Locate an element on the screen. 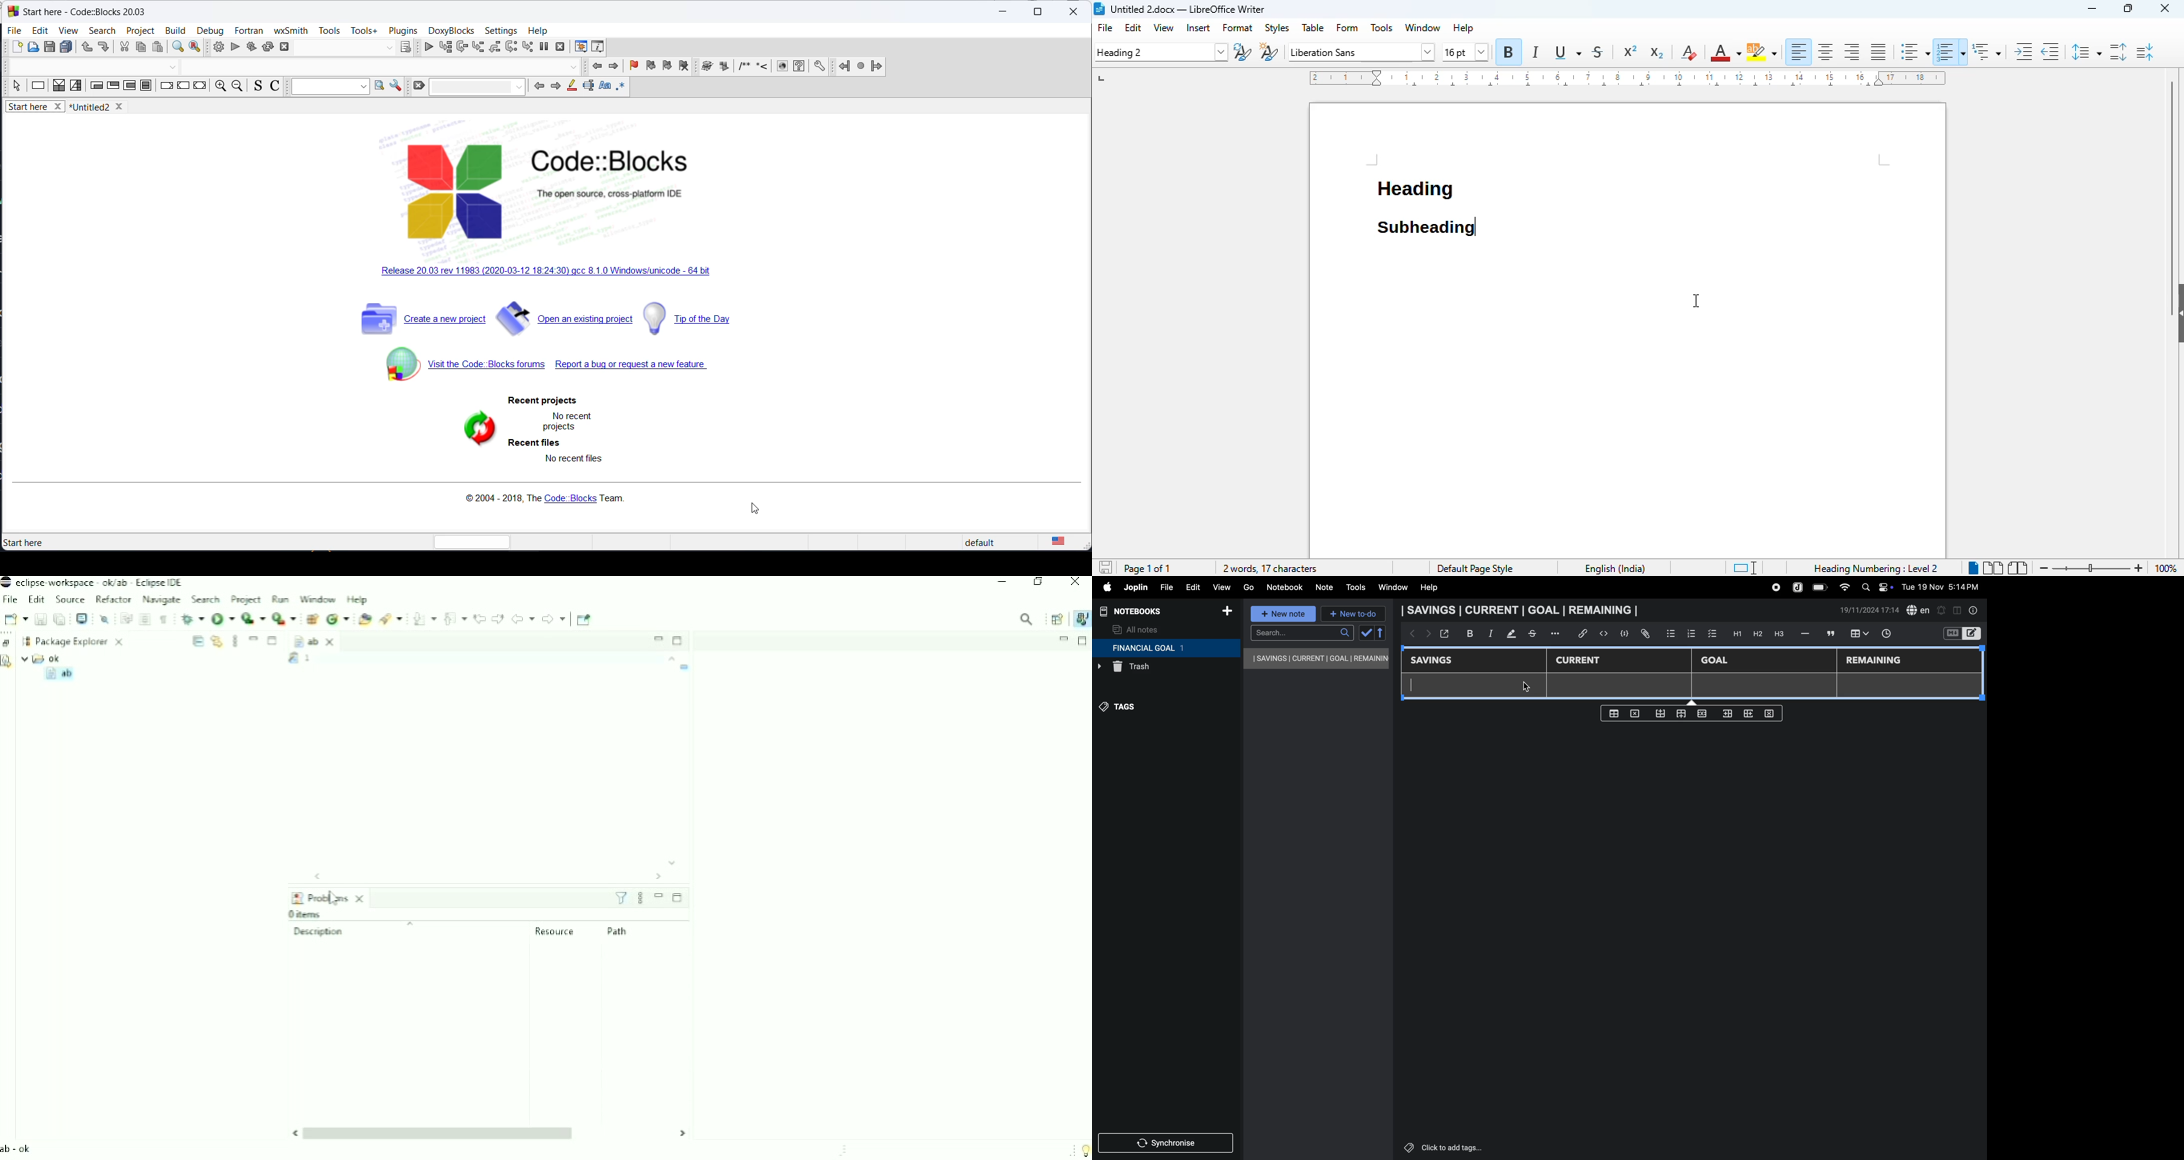  jump back is located at coordinates (842, 67).